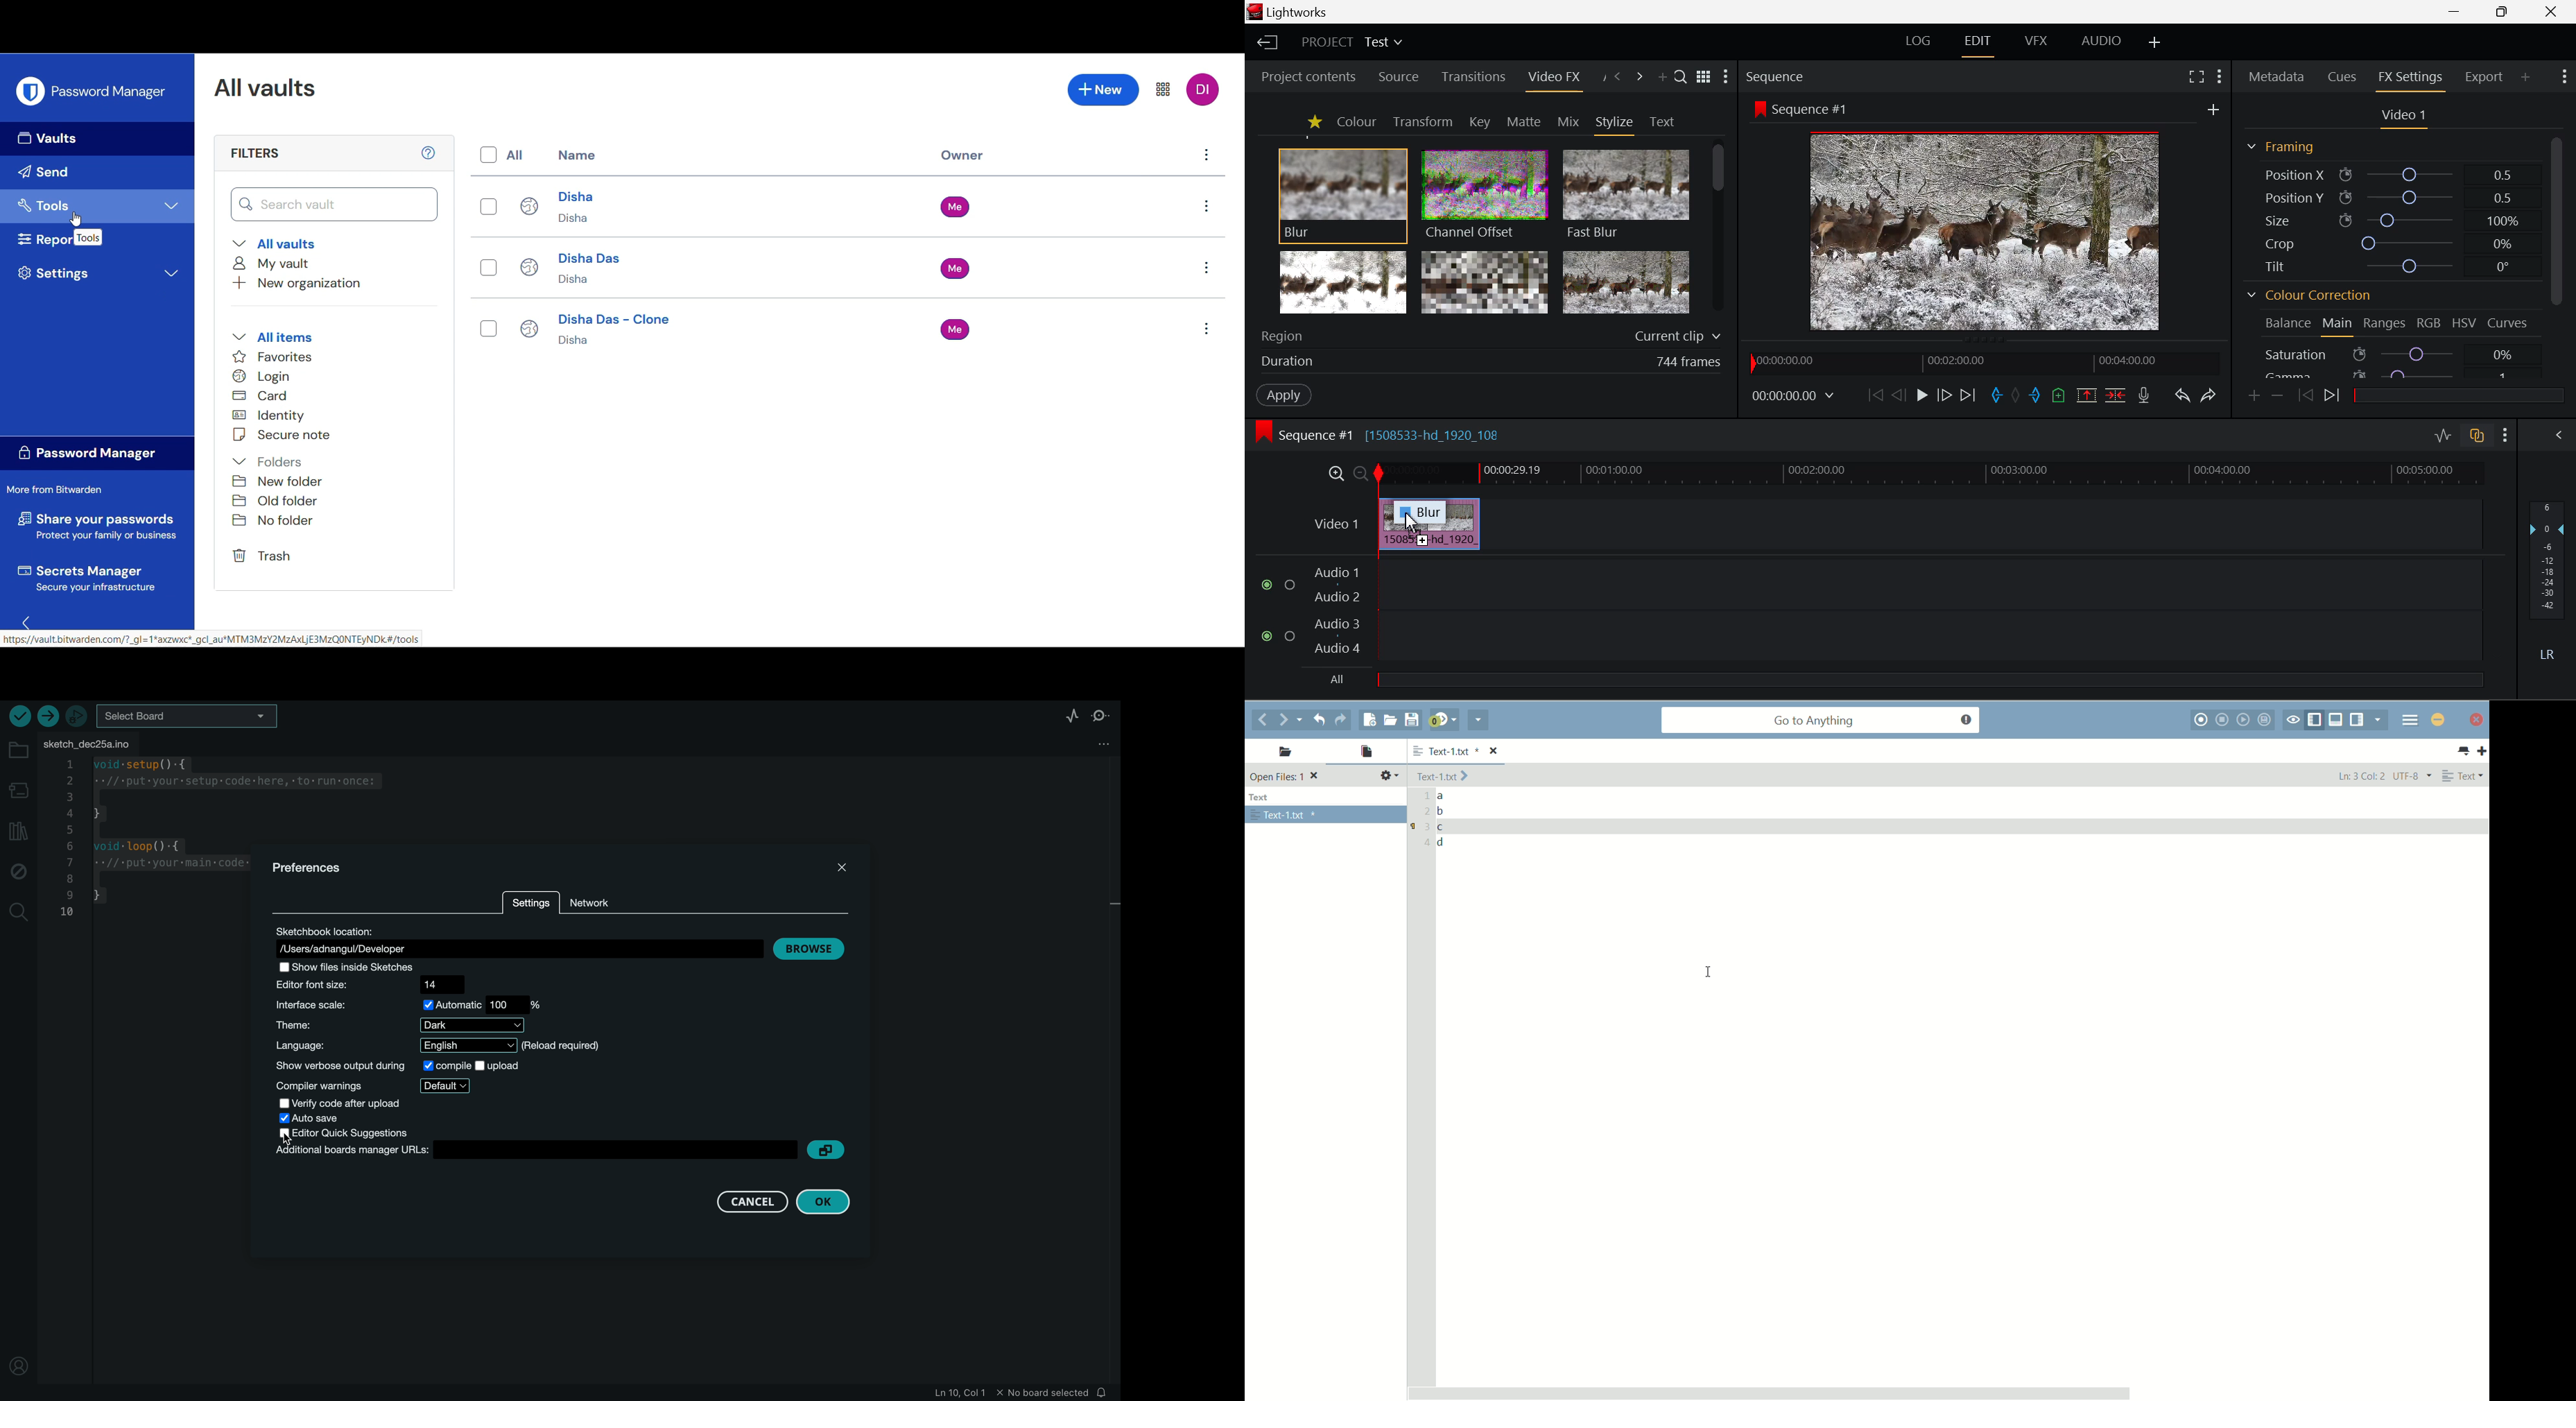 The image size is (2576, 1428). I want to click on Secure note, so click(291, 435).